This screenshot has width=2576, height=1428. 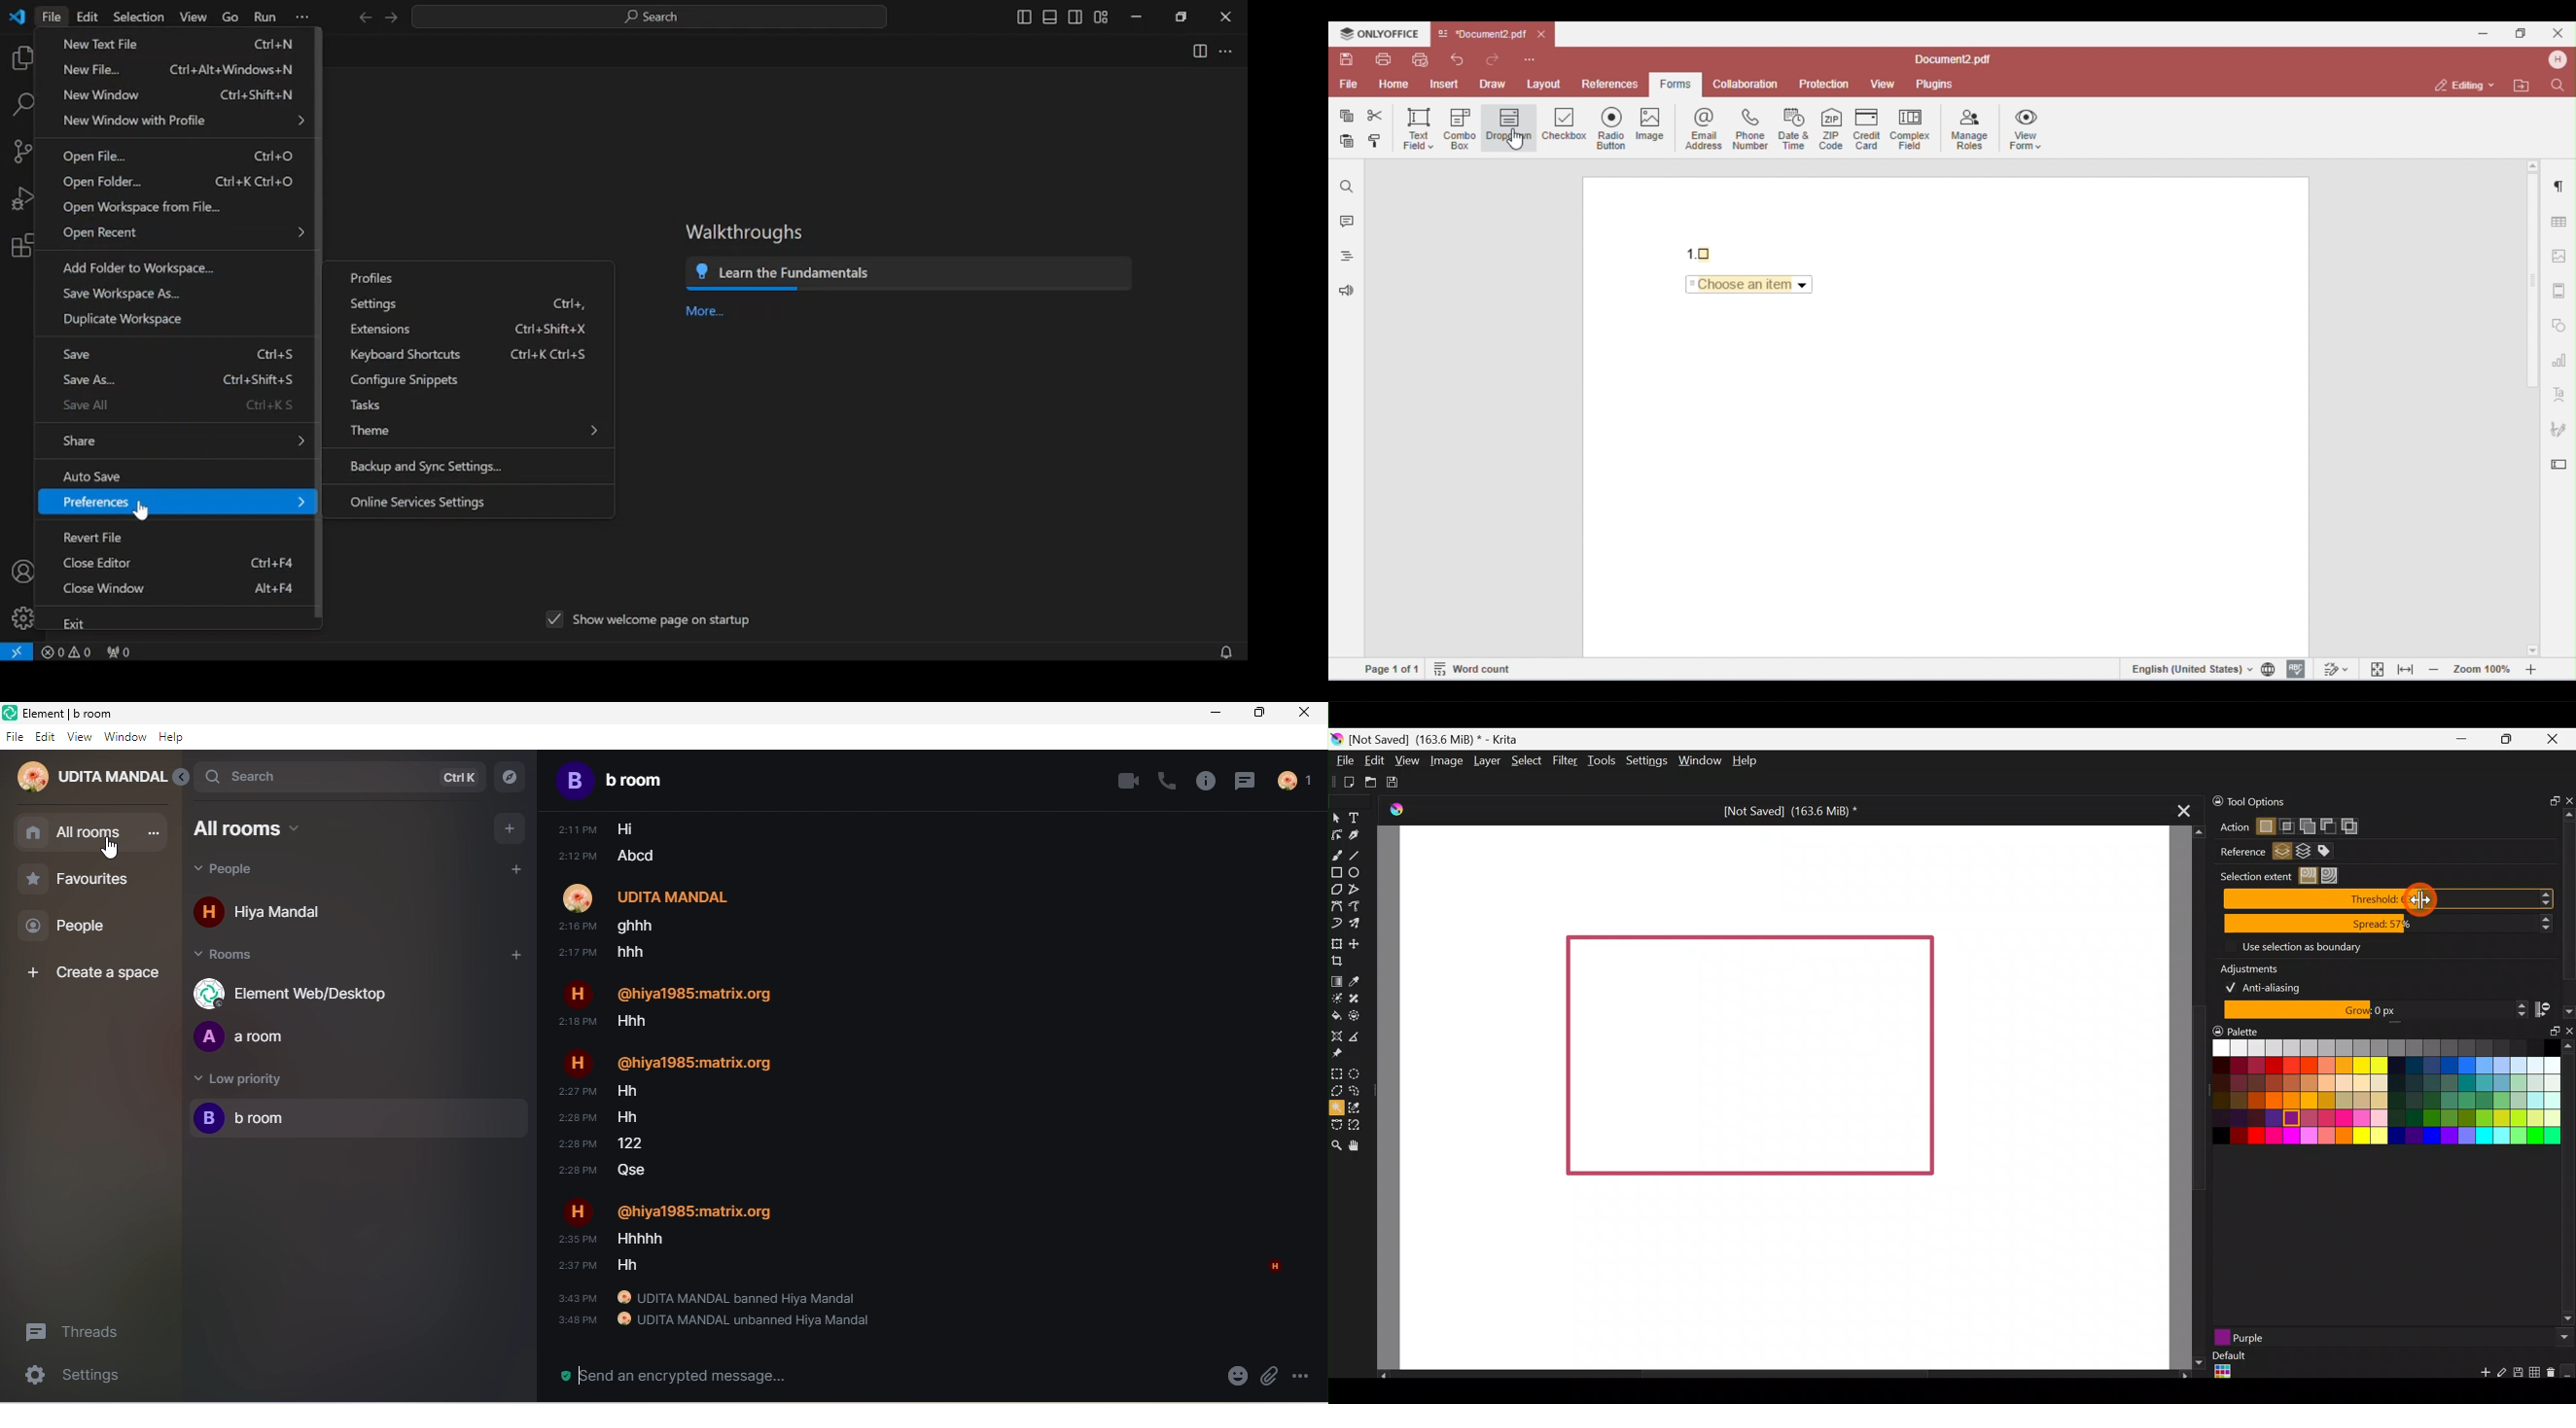 What do you see at coordinates (14, 736) in the screenshot?
I see `file` at bounding box center [14, 736].